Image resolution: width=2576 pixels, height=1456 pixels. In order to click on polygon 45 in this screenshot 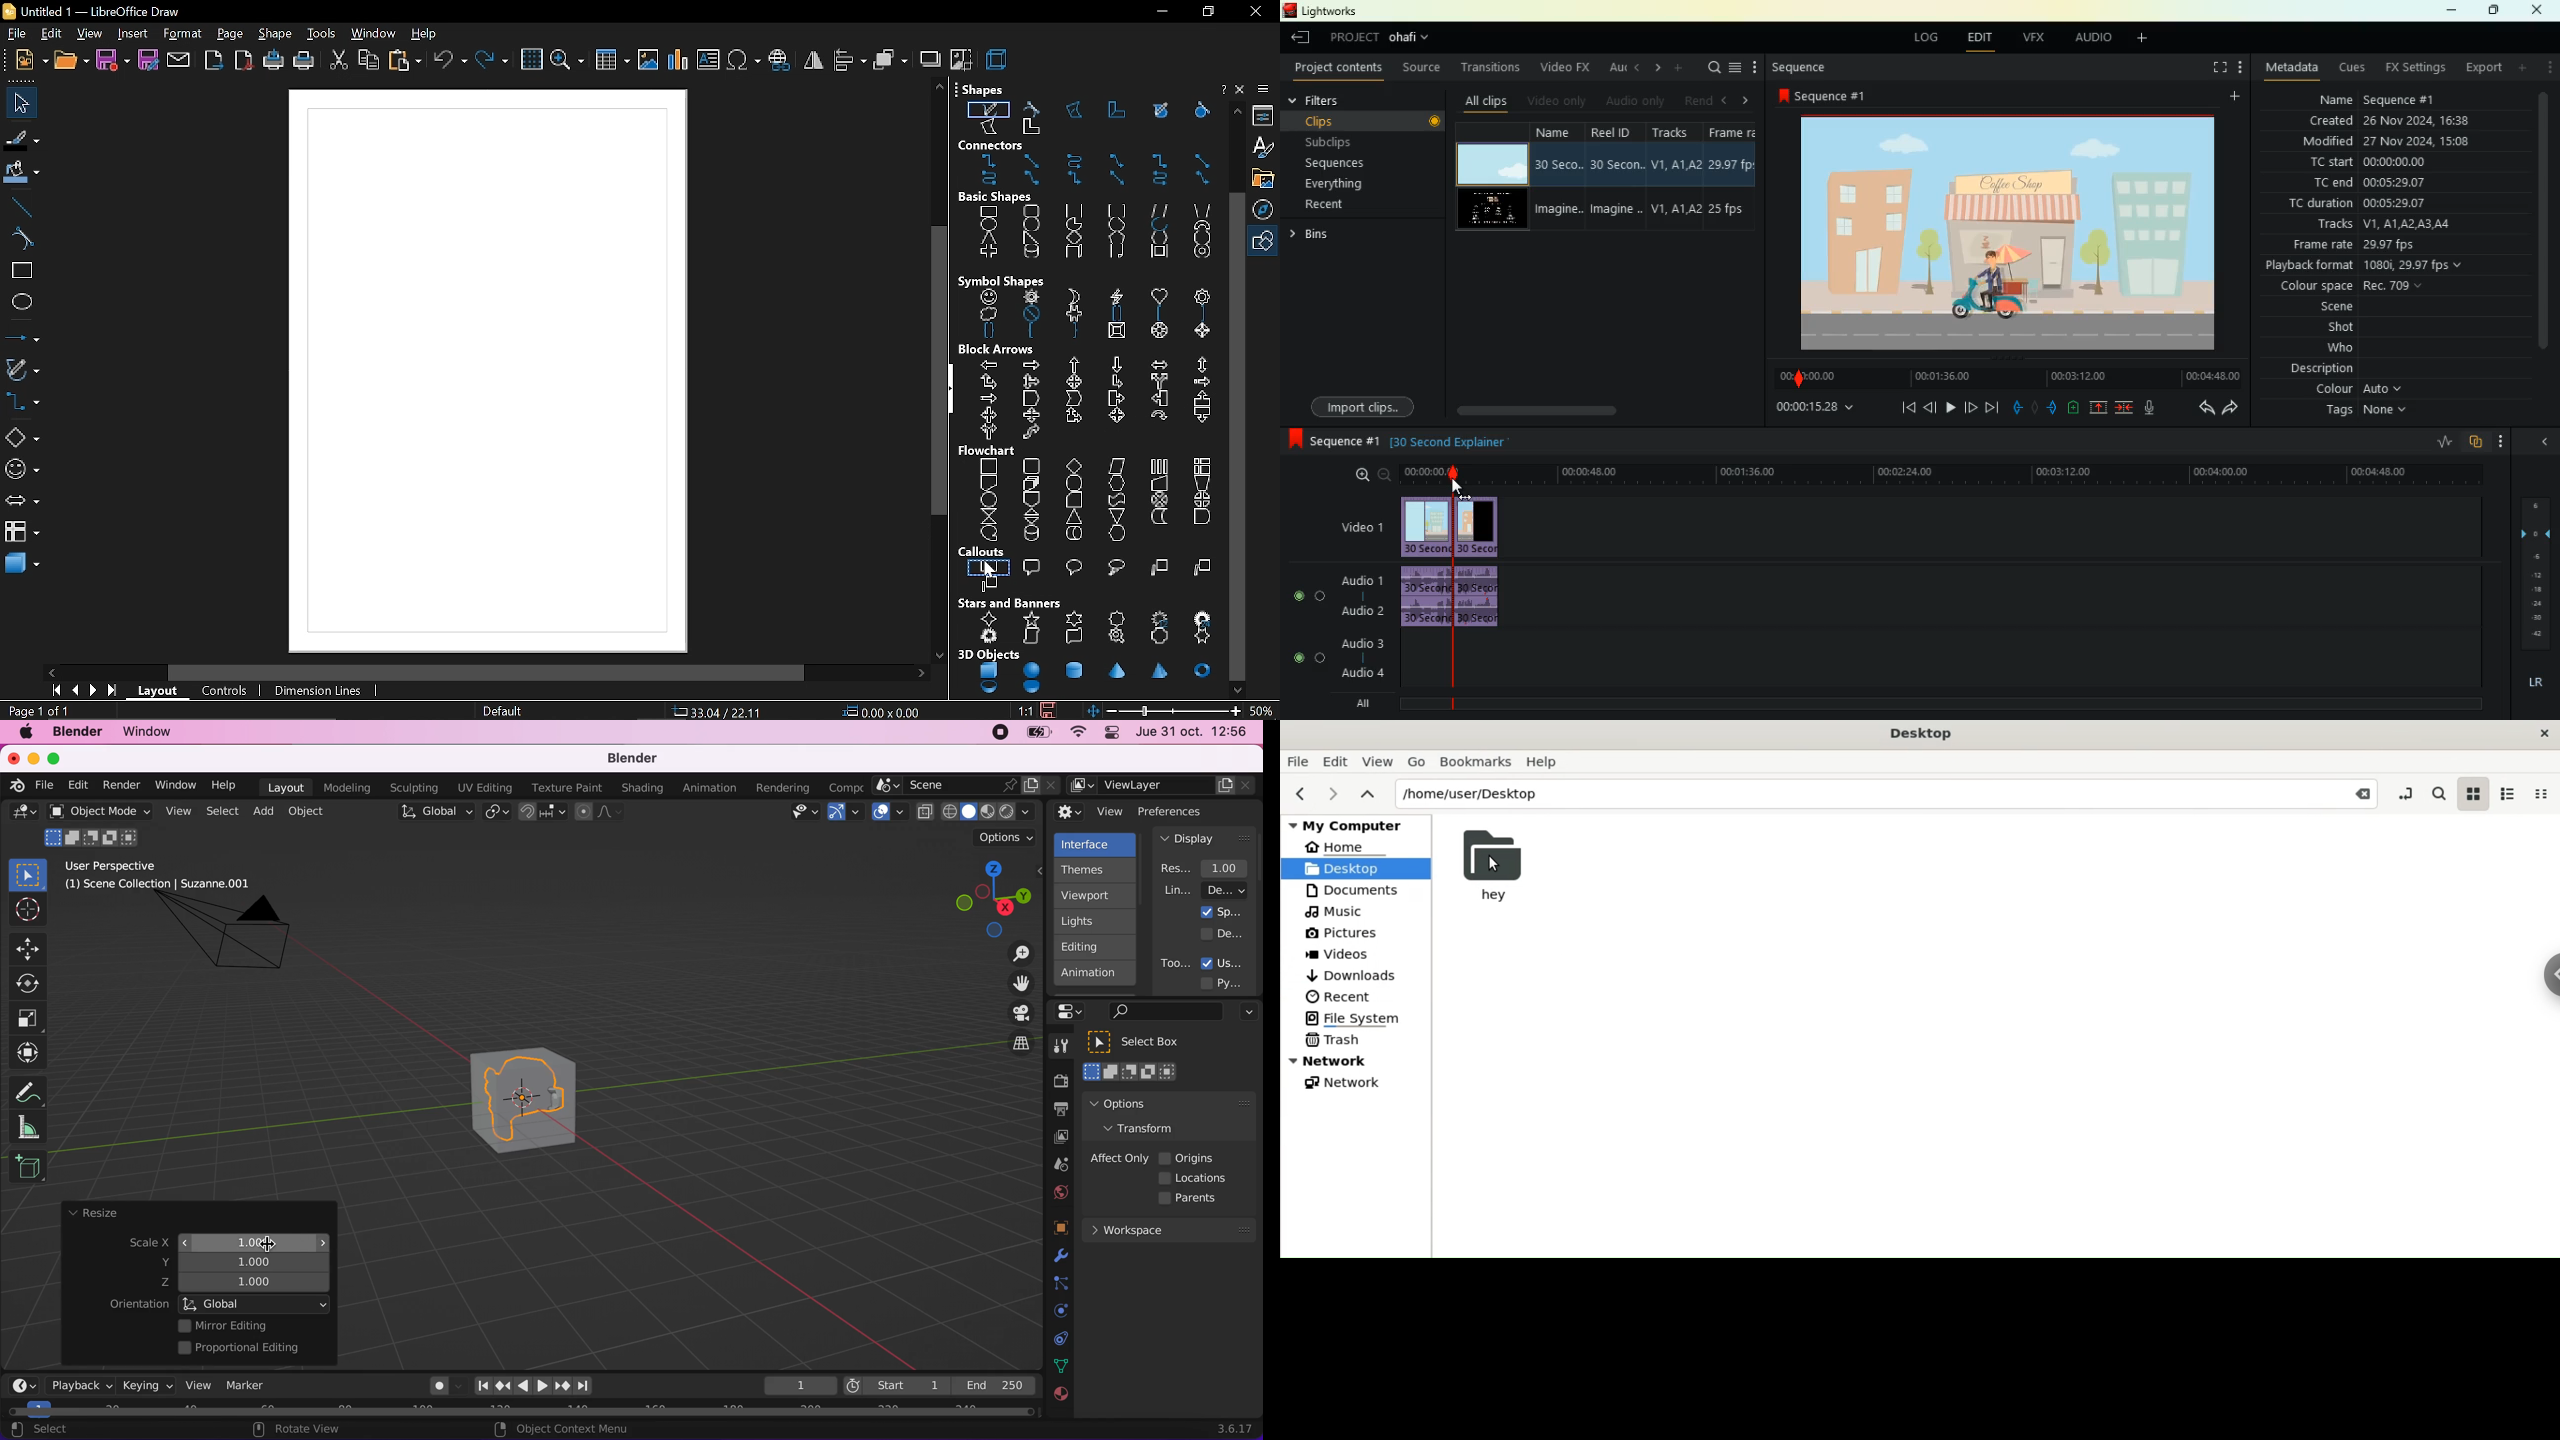, I will do `click(1118, 110)`.